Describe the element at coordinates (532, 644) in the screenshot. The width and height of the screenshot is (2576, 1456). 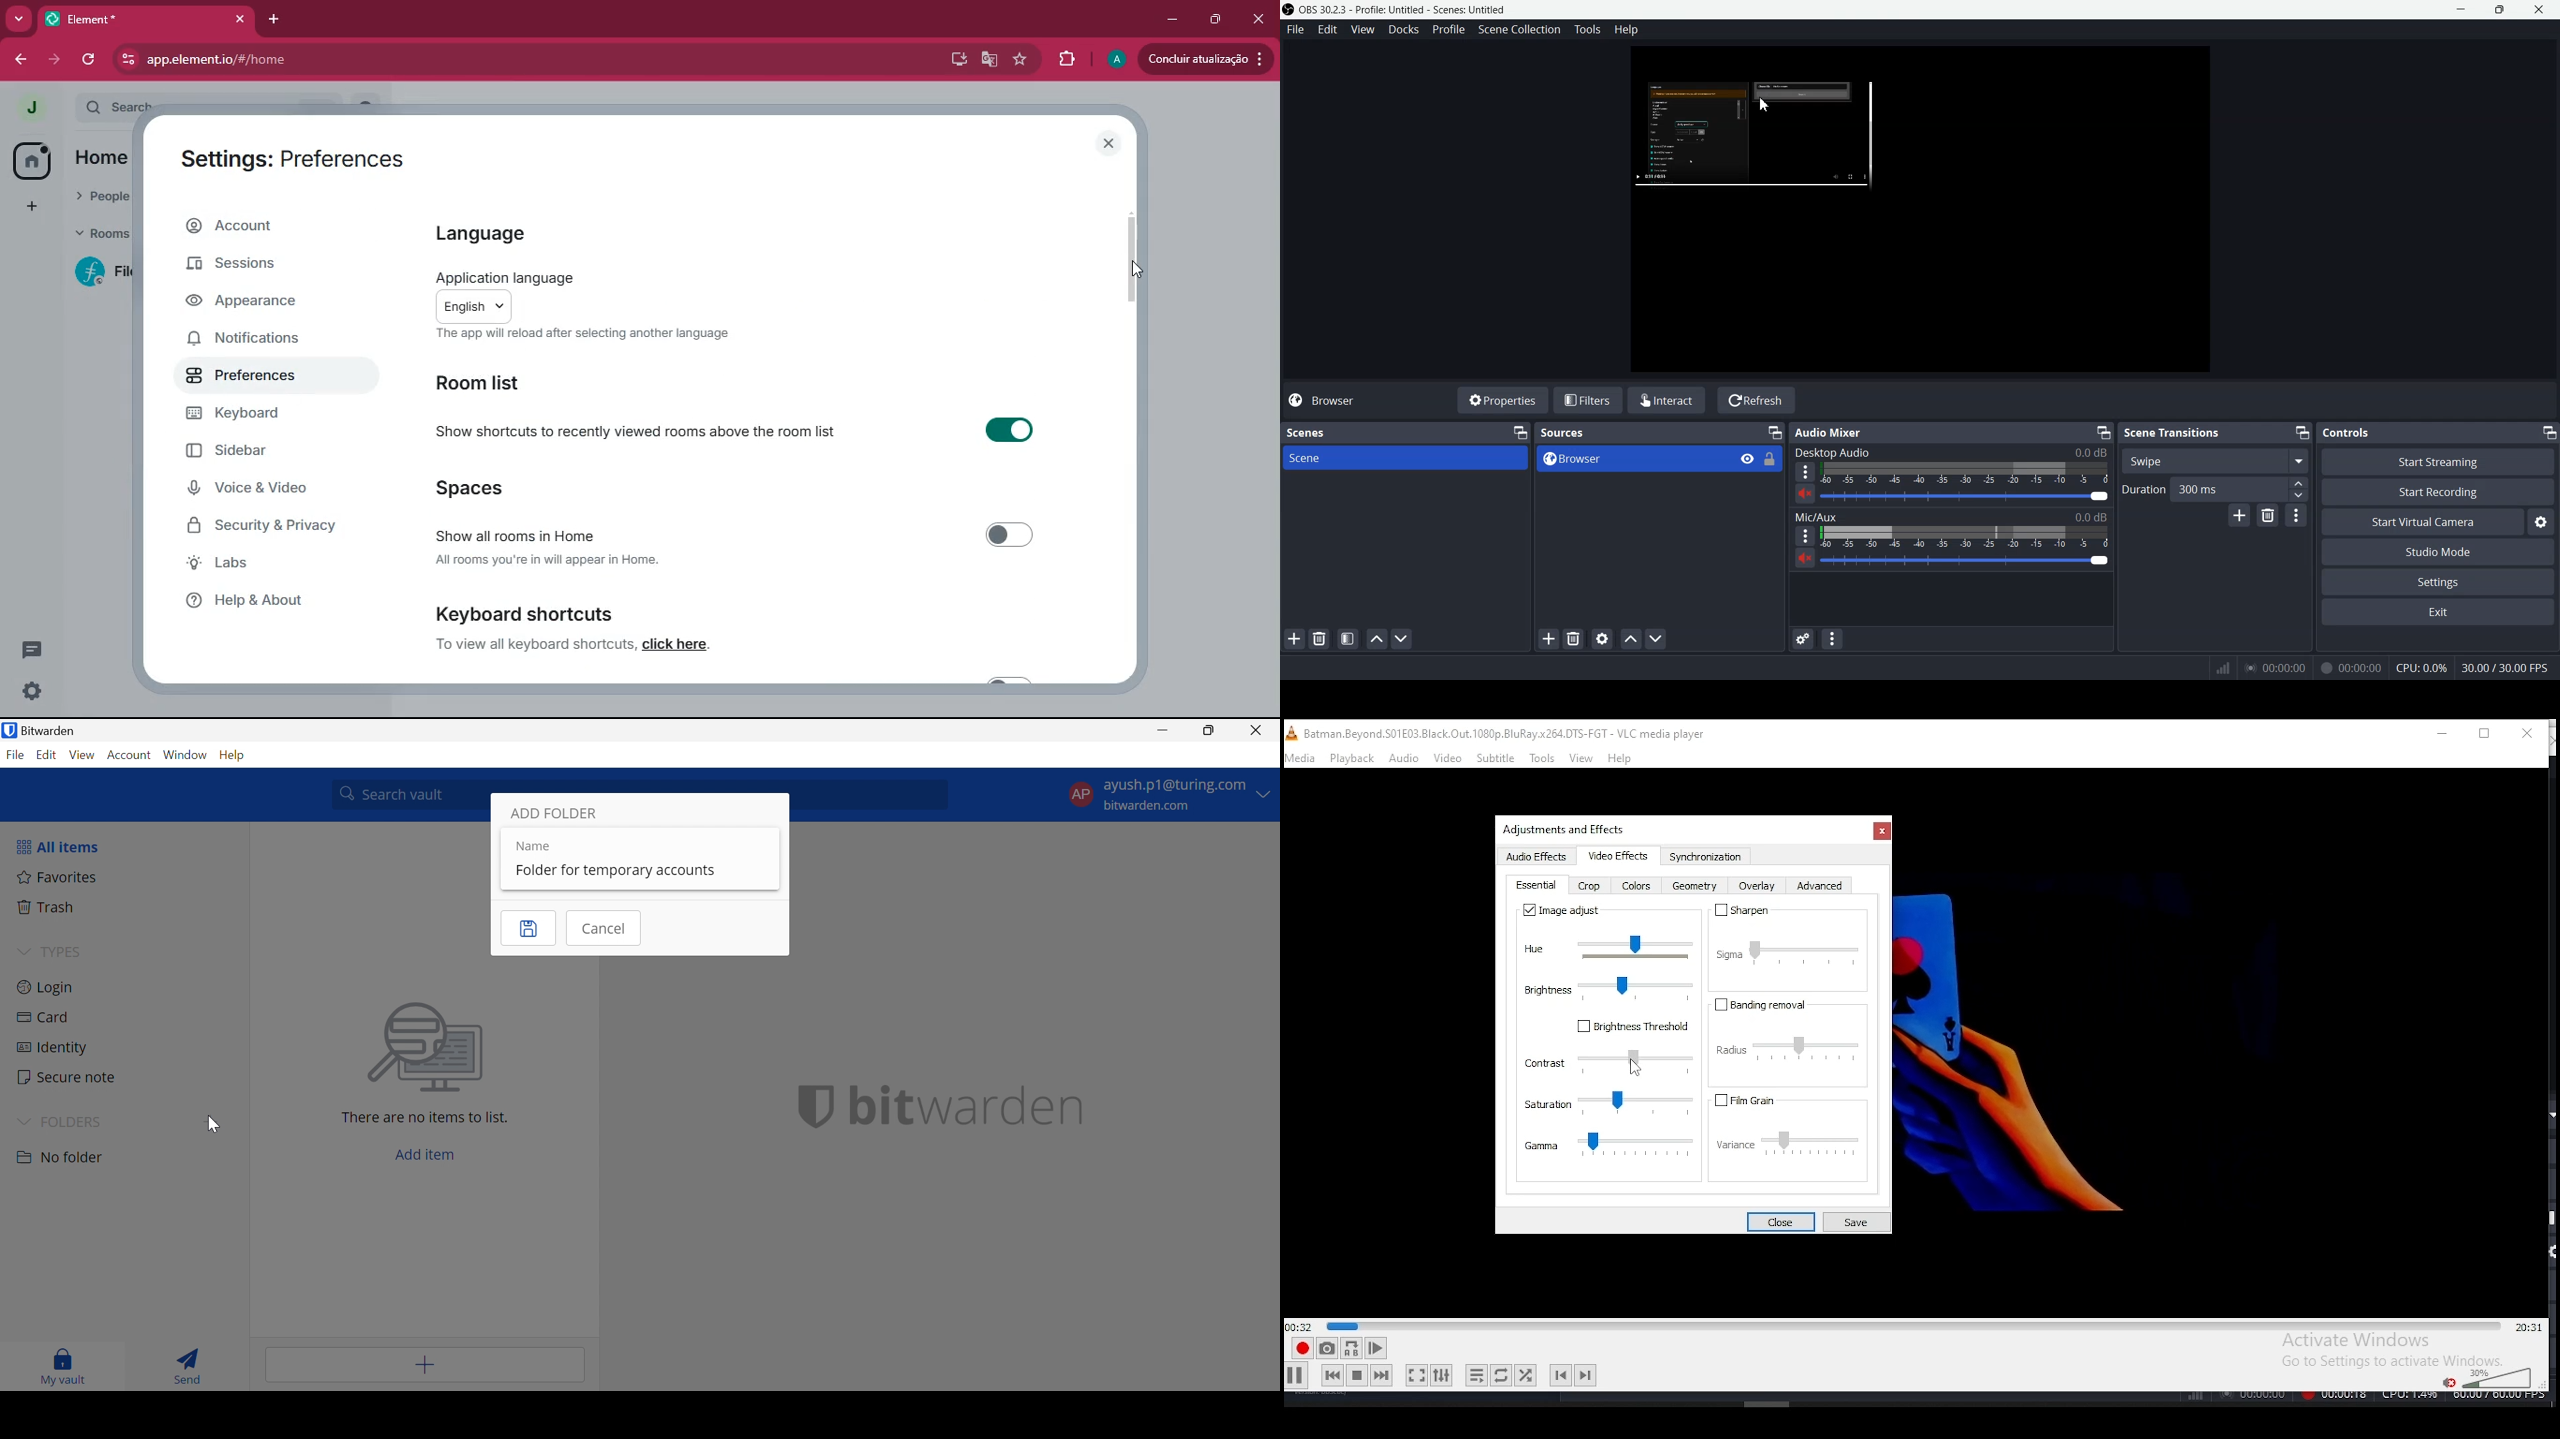
I see `to view all keyboard shortcuts` at that location.